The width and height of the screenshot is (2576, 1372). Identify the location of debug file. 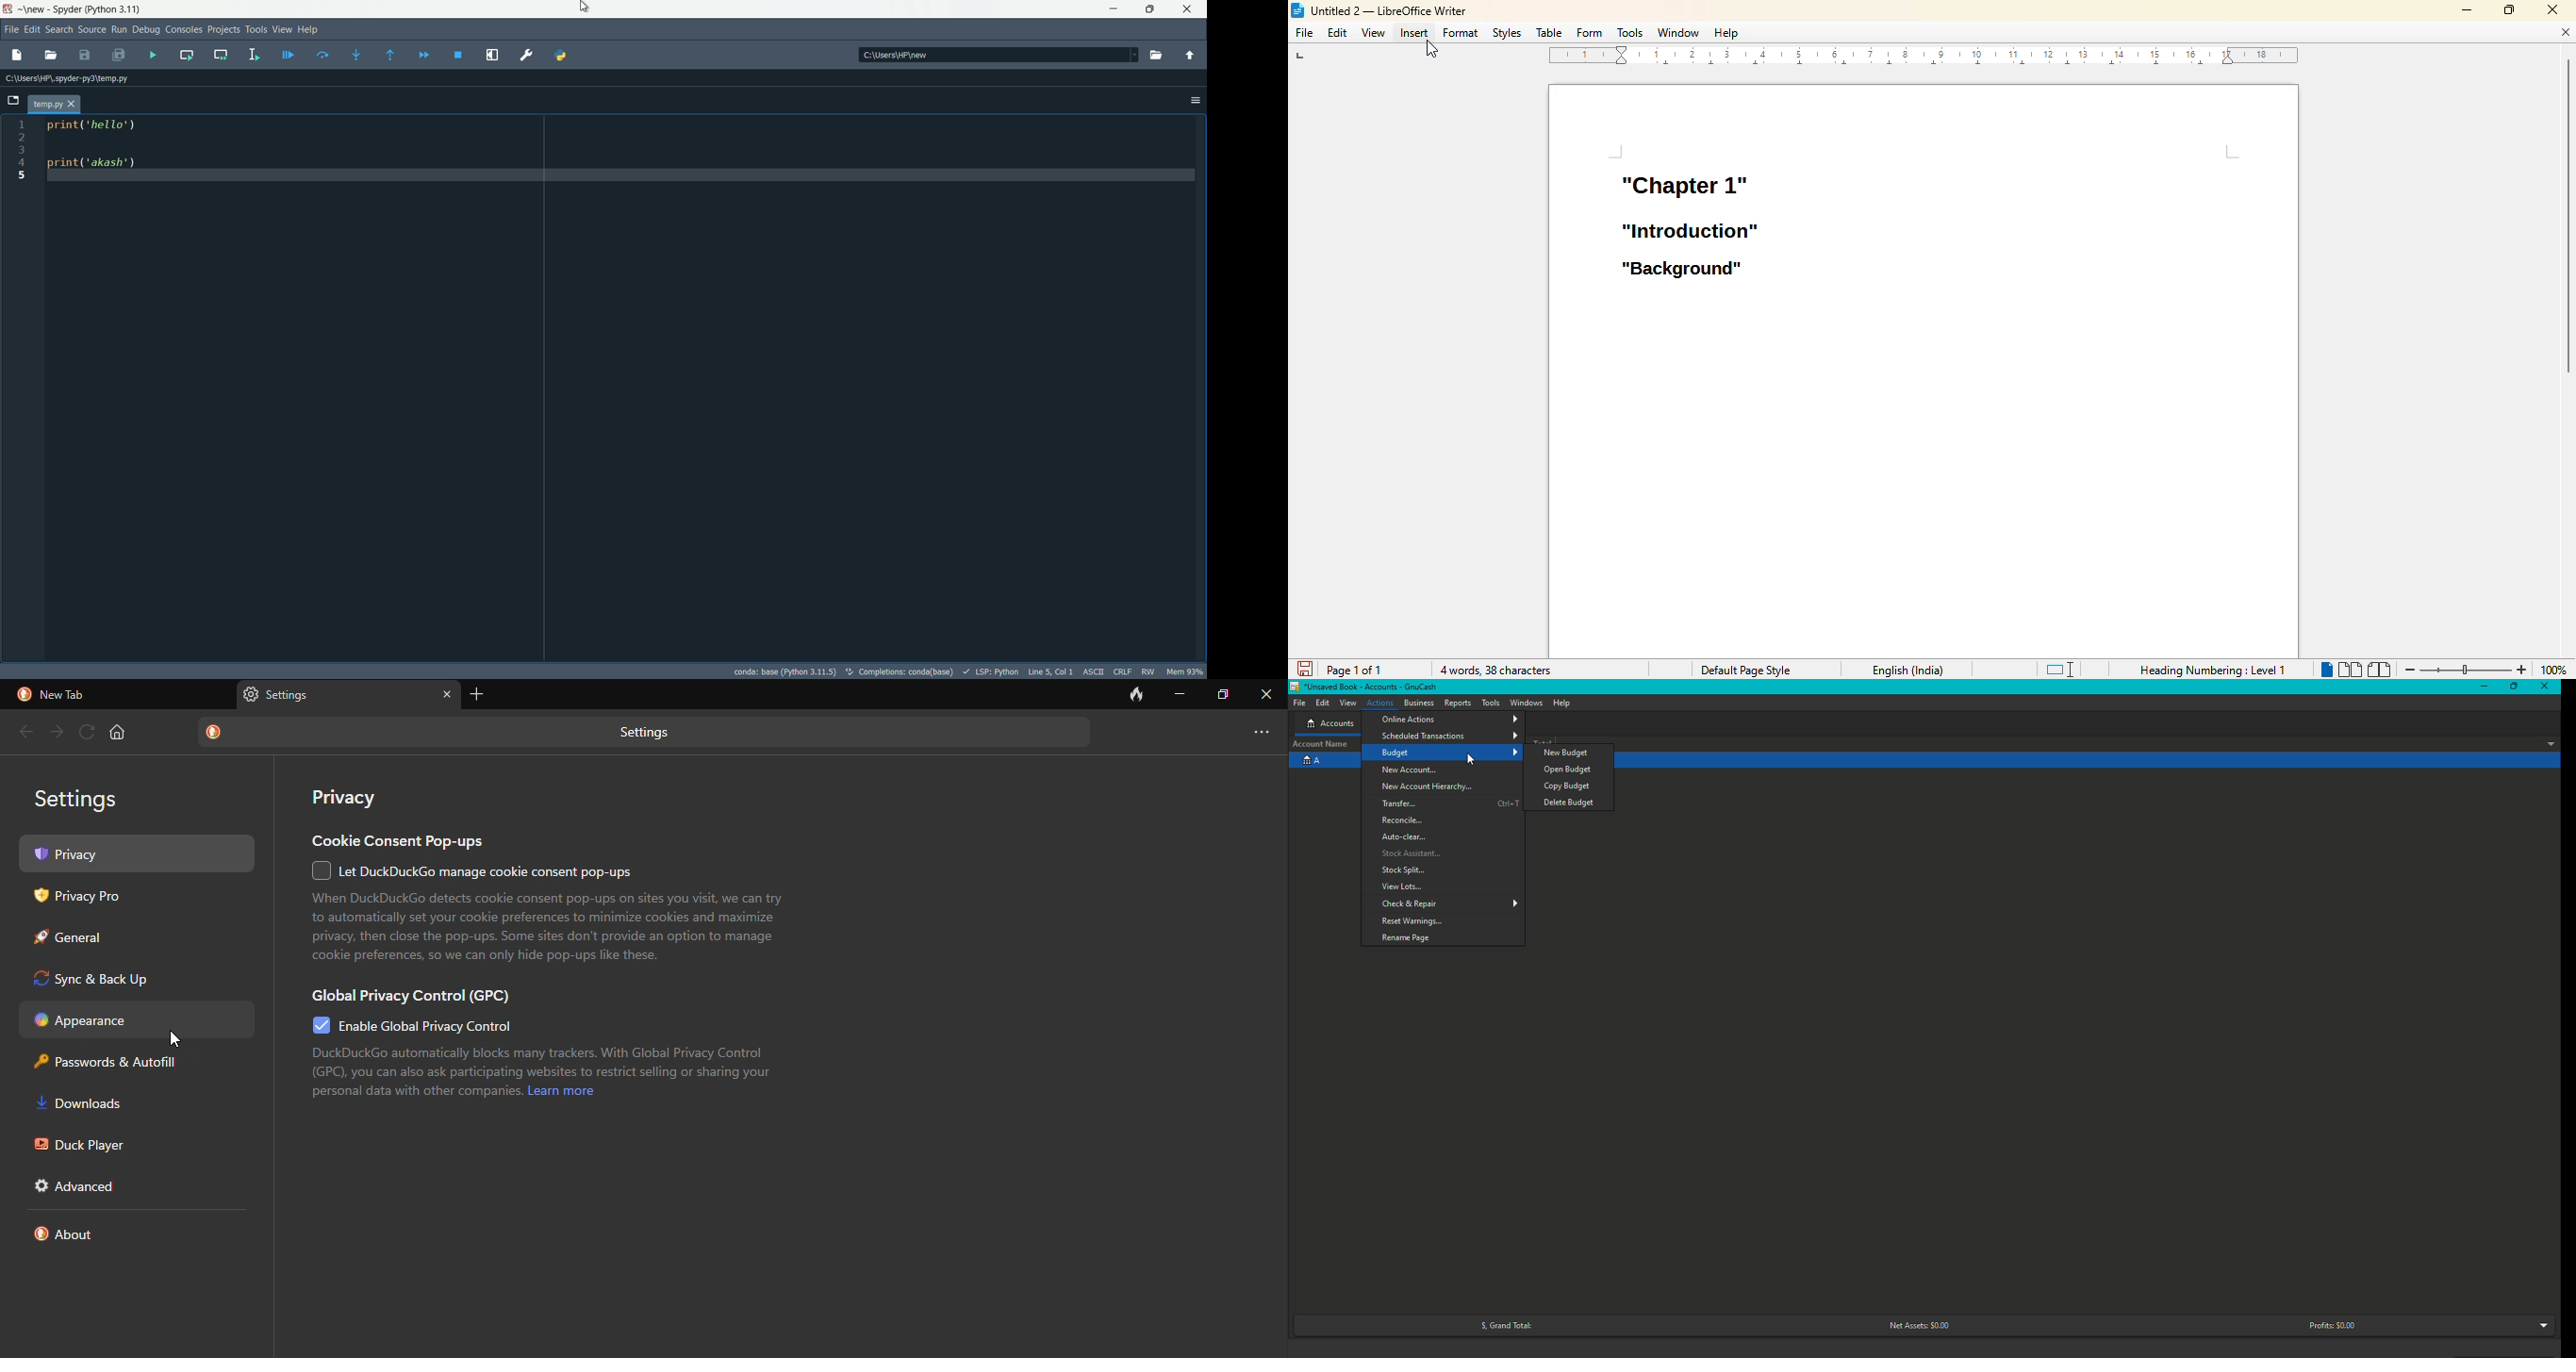
(289, 55).